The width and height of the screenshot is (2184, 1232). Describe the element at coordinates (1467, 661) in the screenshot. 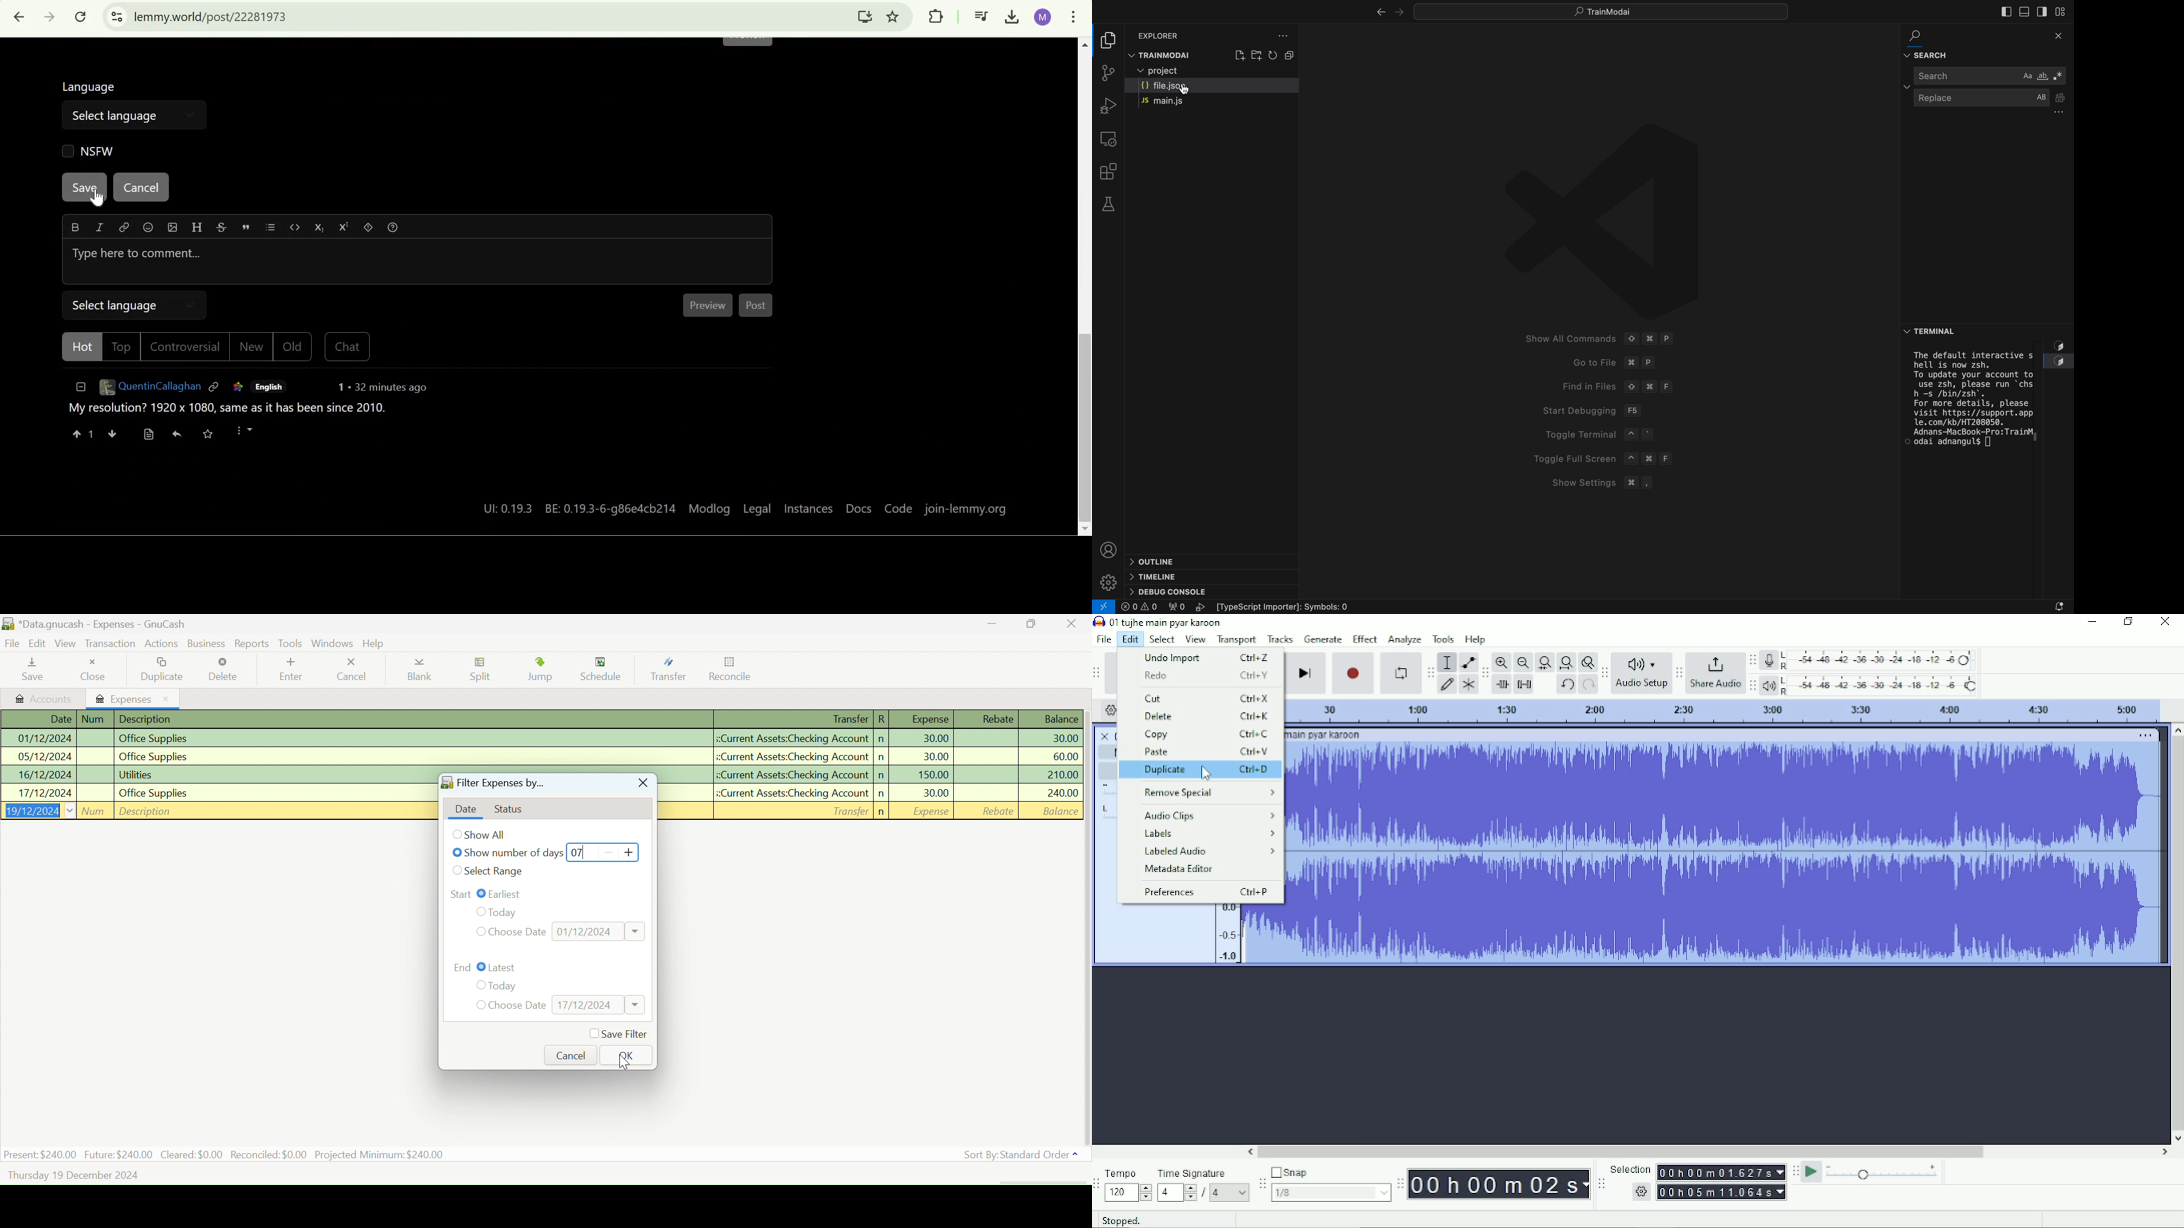

I see `Envelope tool` at that location.